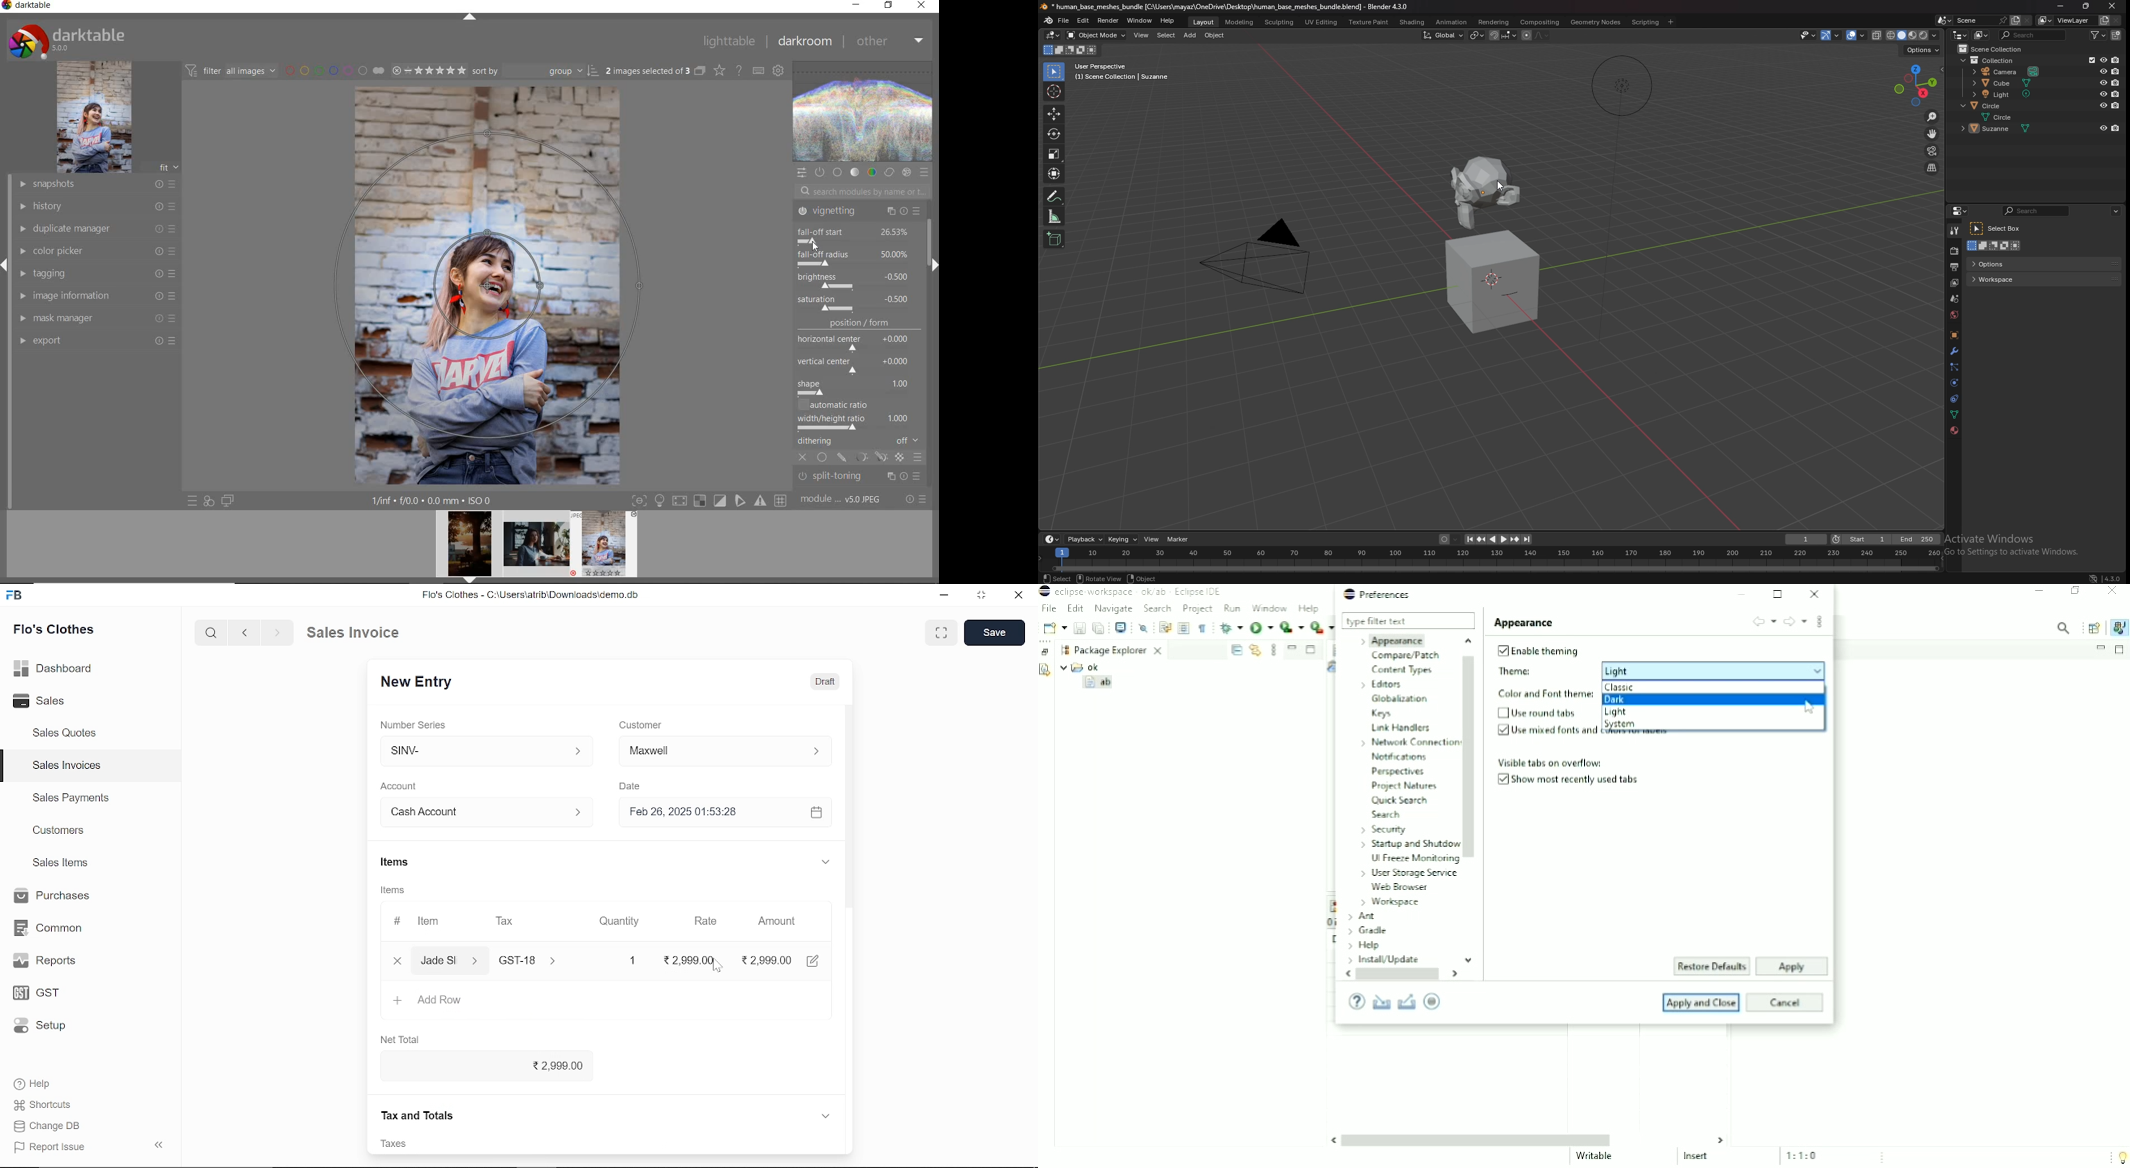  What do you see at coordinates (856, 173) in the screenshot?
I see `tone` at bounding box center [856, 173].